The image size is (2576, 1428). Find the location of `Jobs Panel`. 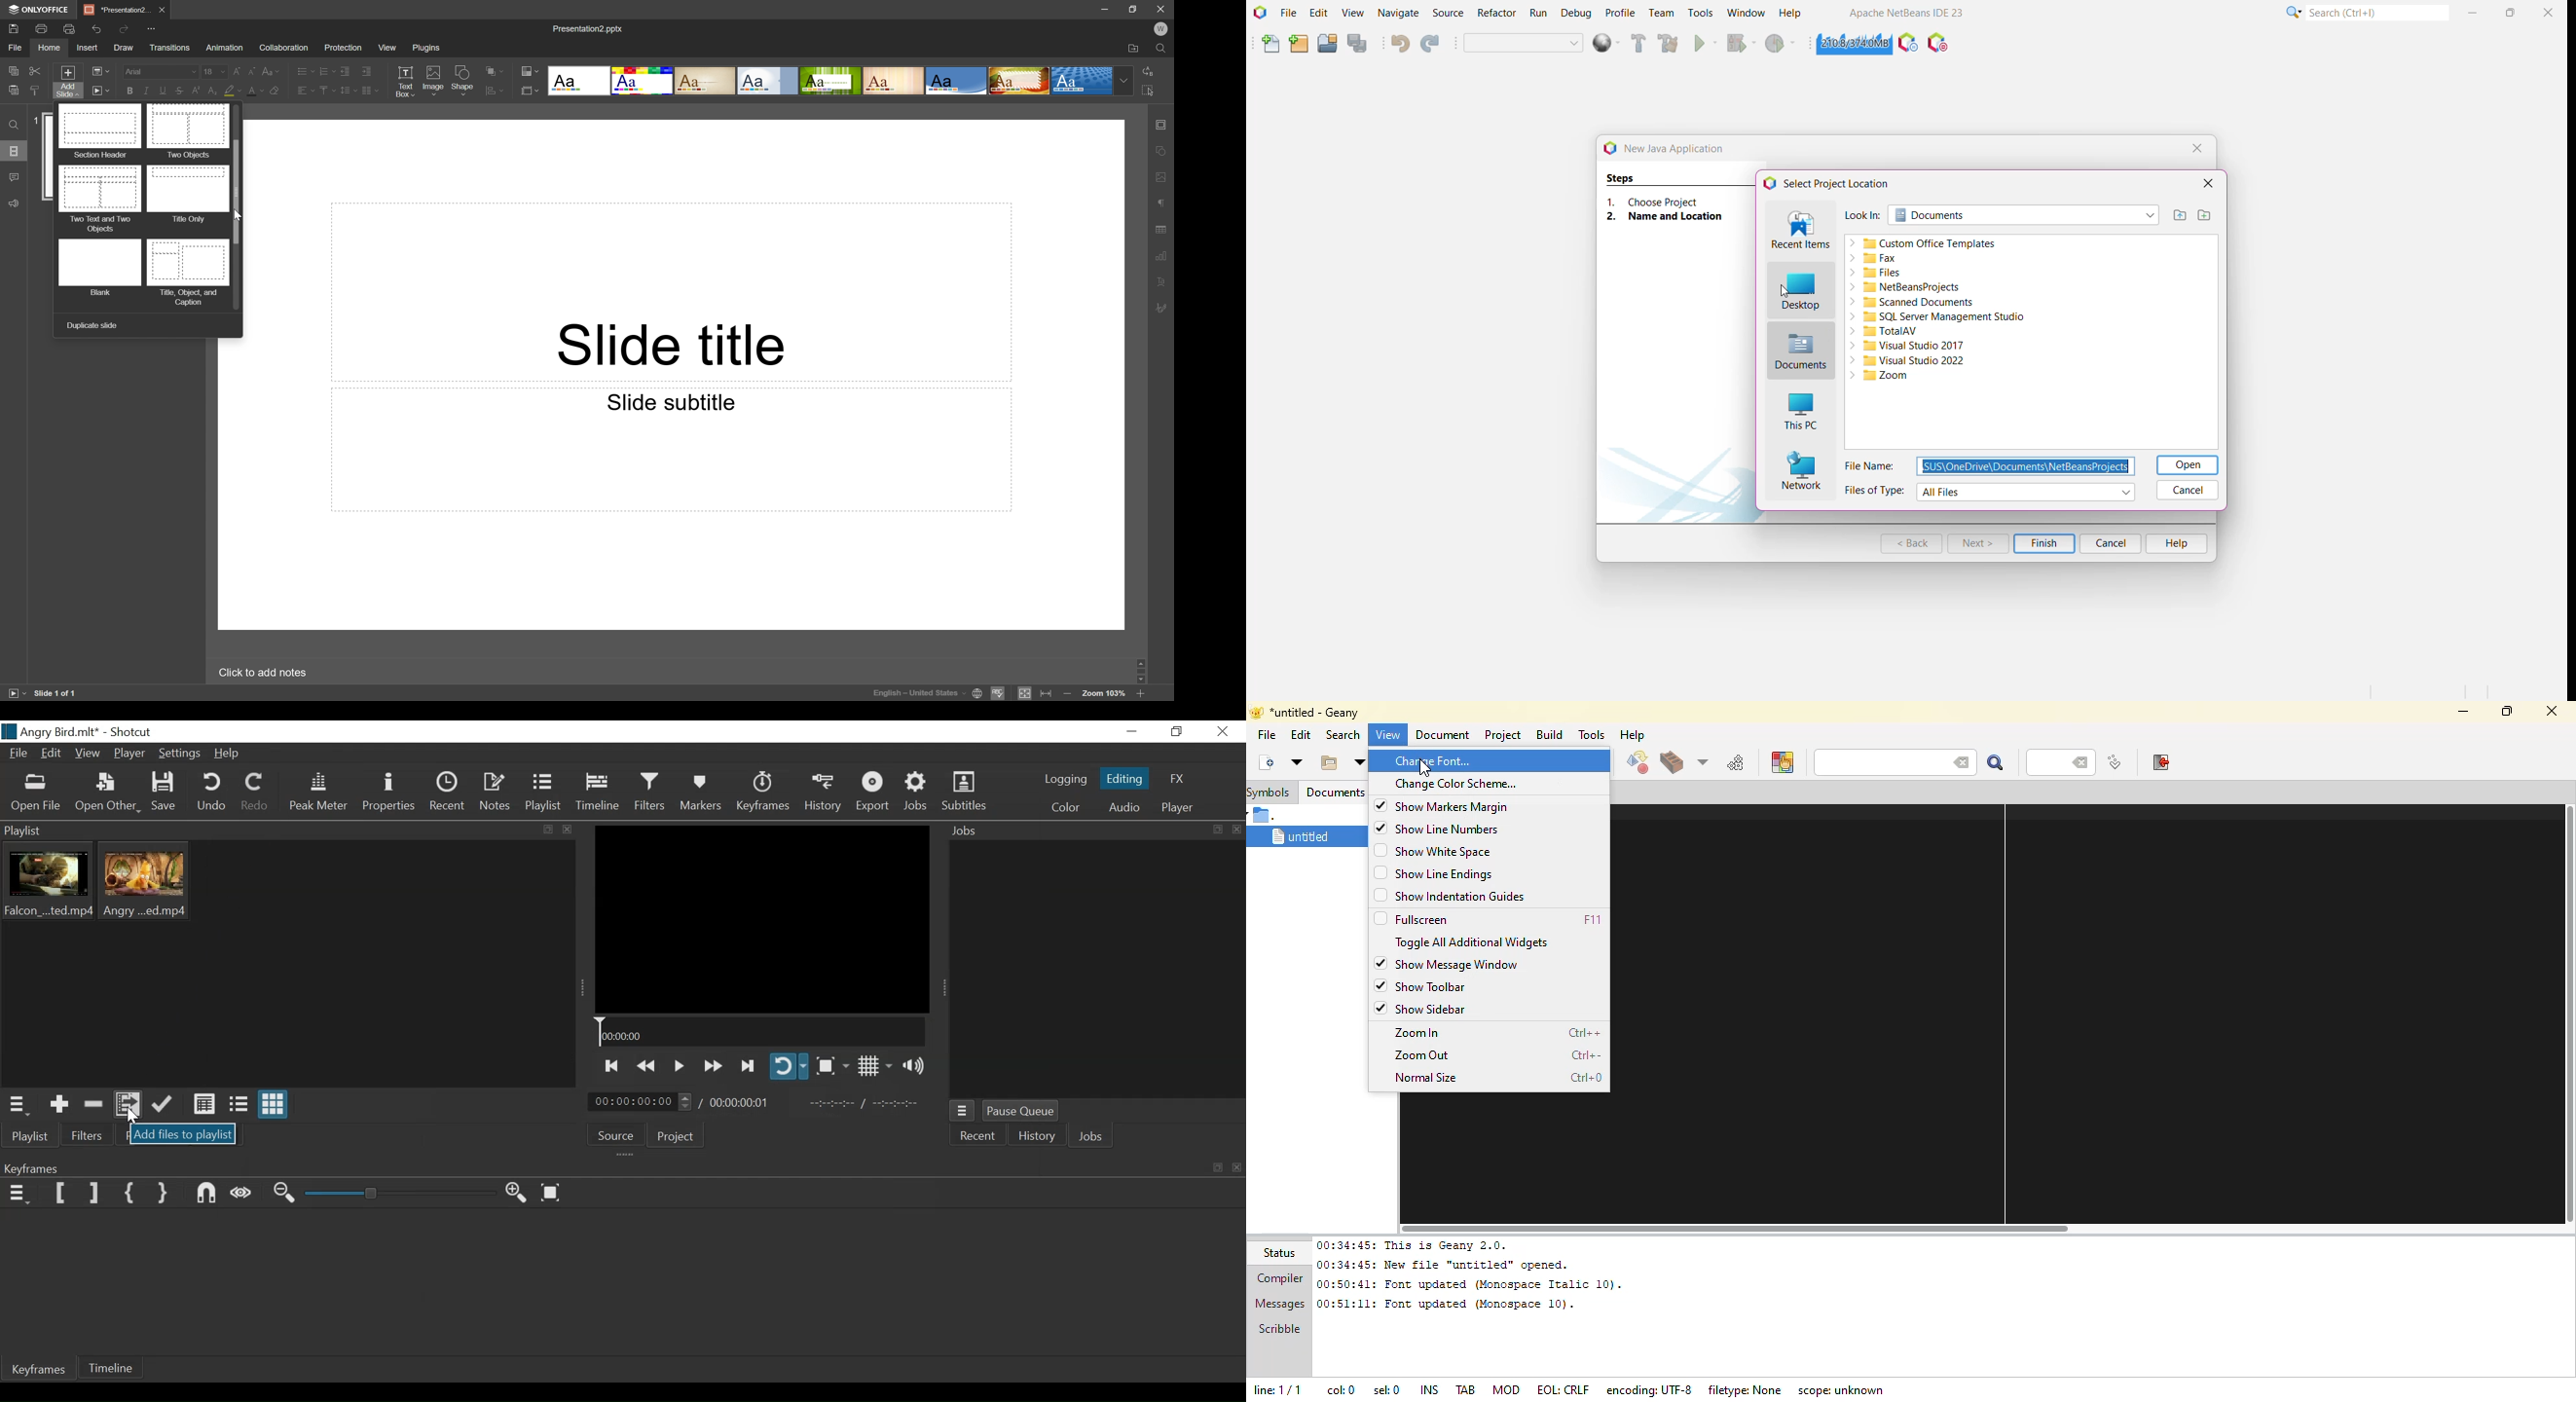

Jobs Panel is located at coordinates (1093, 832).